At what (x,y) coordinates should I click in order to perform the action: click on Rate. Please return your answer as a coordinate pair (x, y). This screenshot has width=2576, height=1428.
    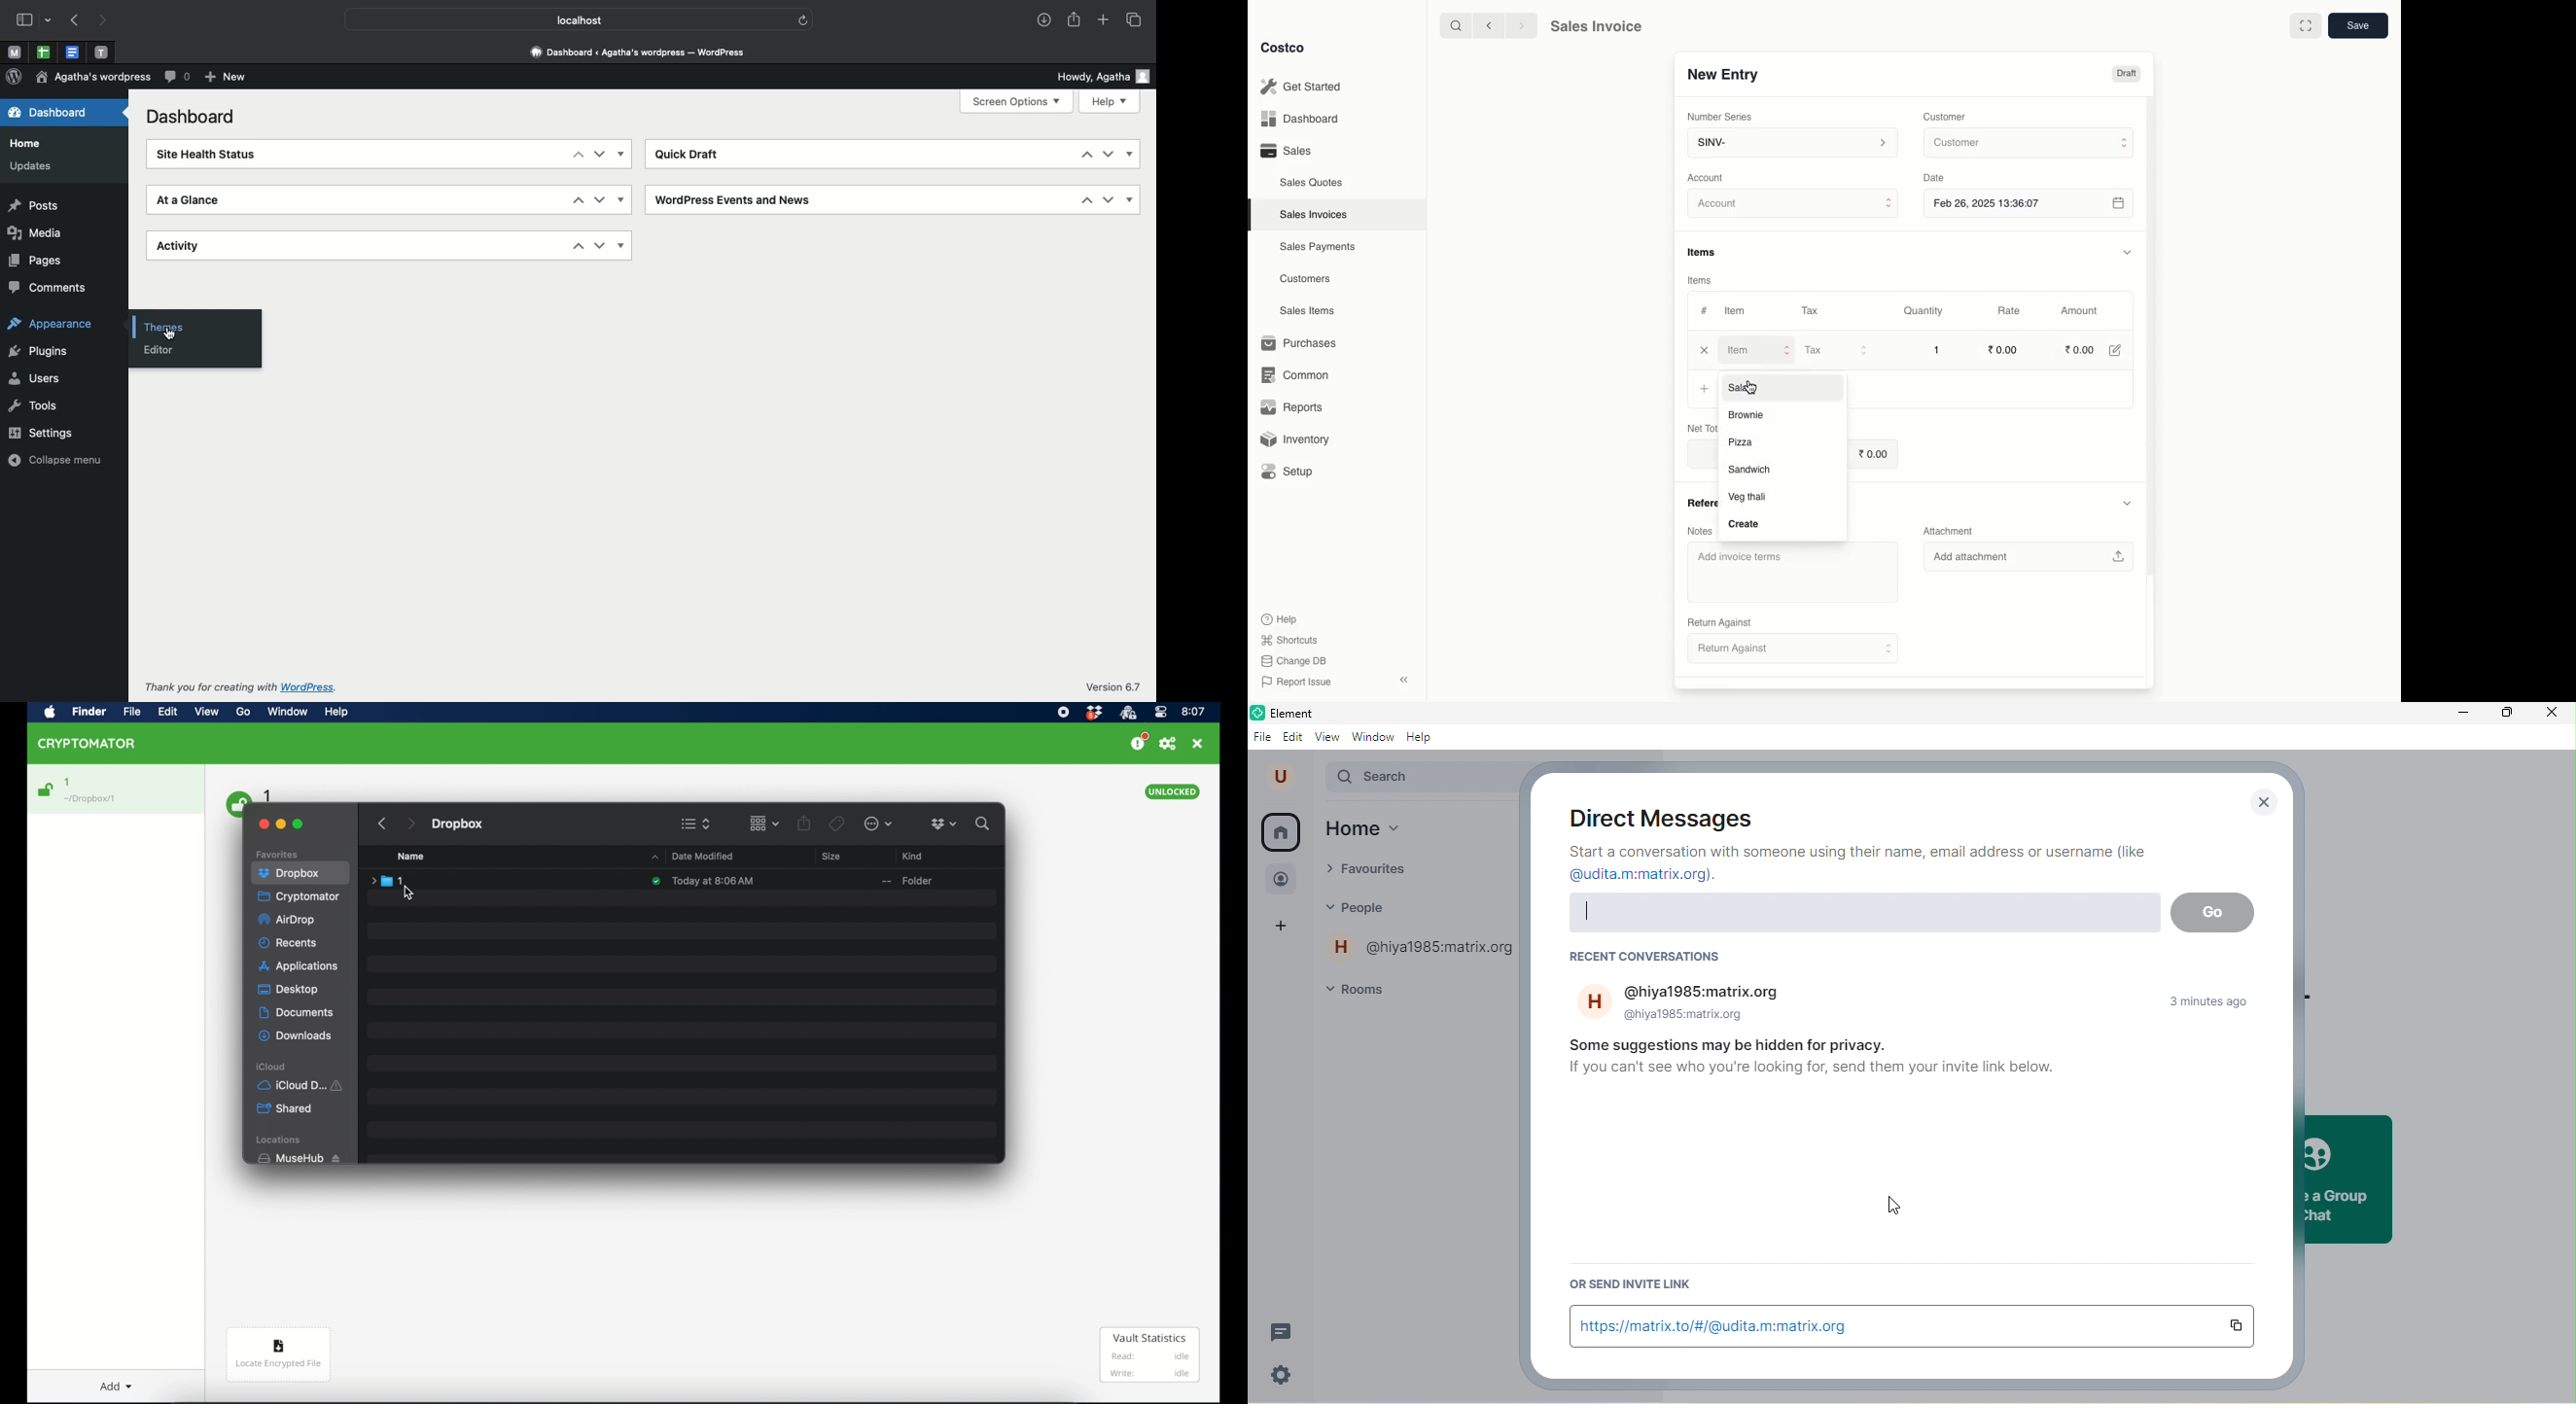
    Looking at the image, I should click on (2011, 311).